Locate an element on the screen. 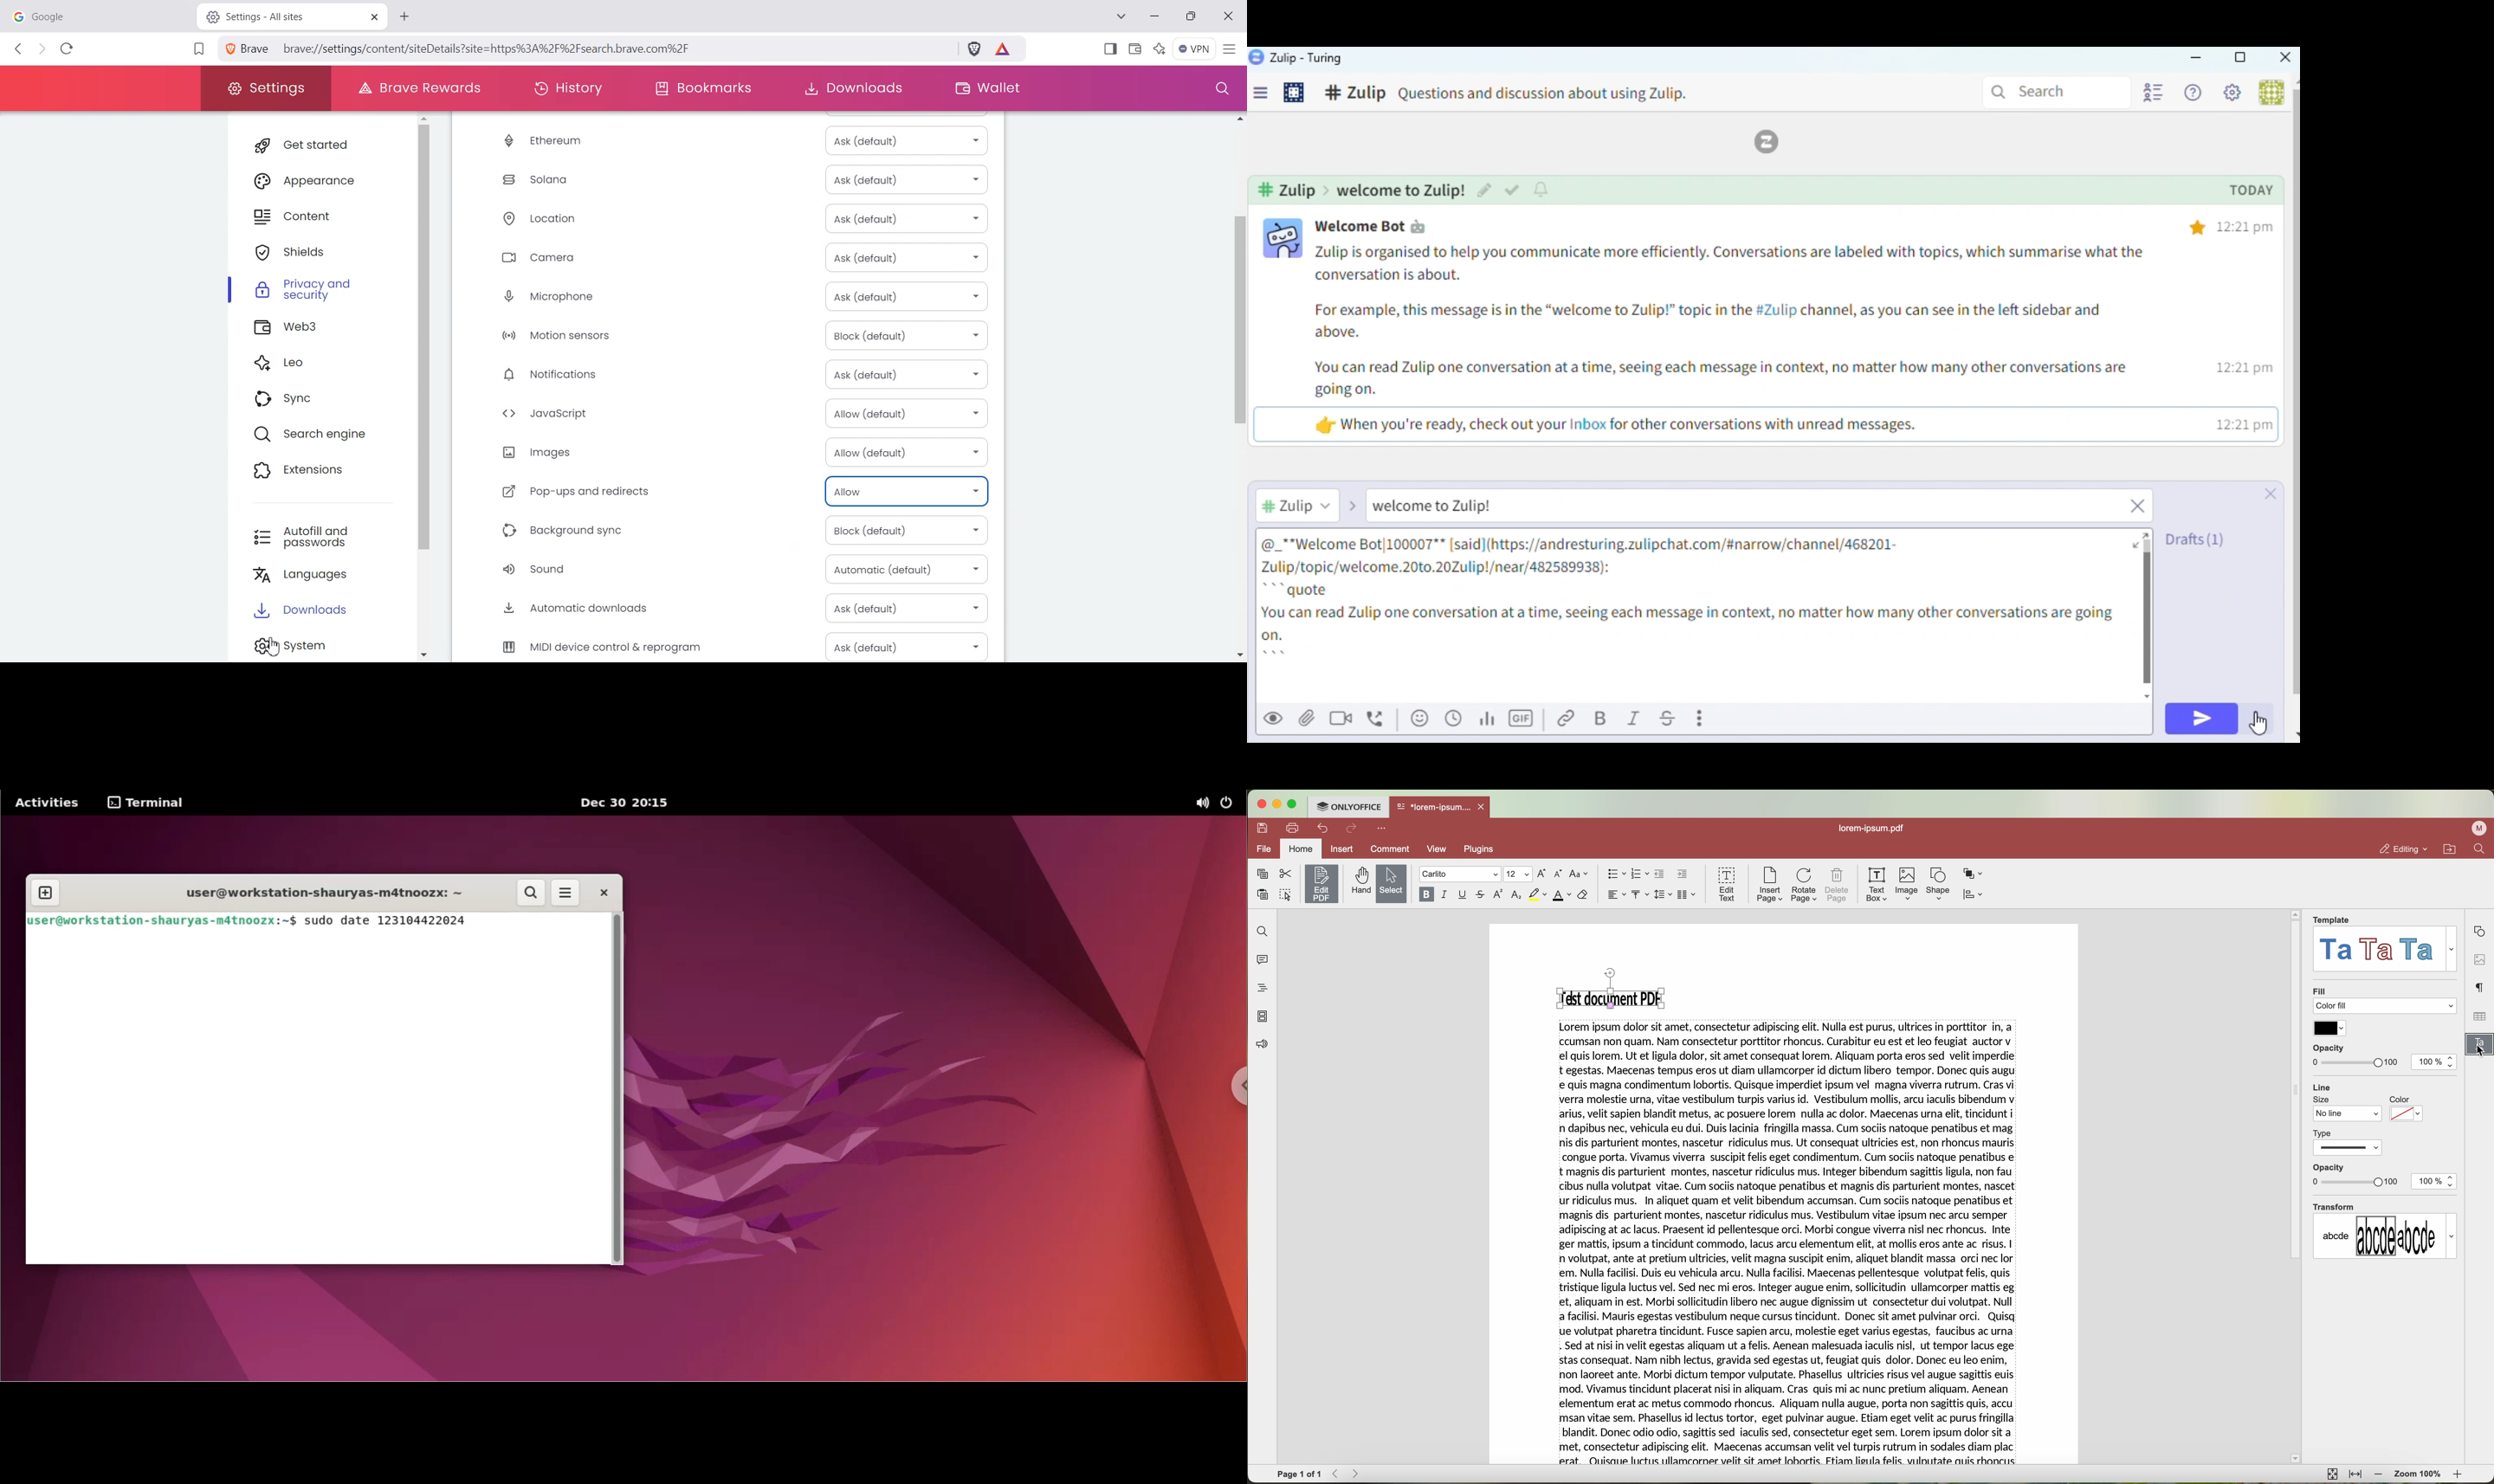 The height and width of the screenshot is (1484, 2520). Search is located at coordinates (2053, 91).